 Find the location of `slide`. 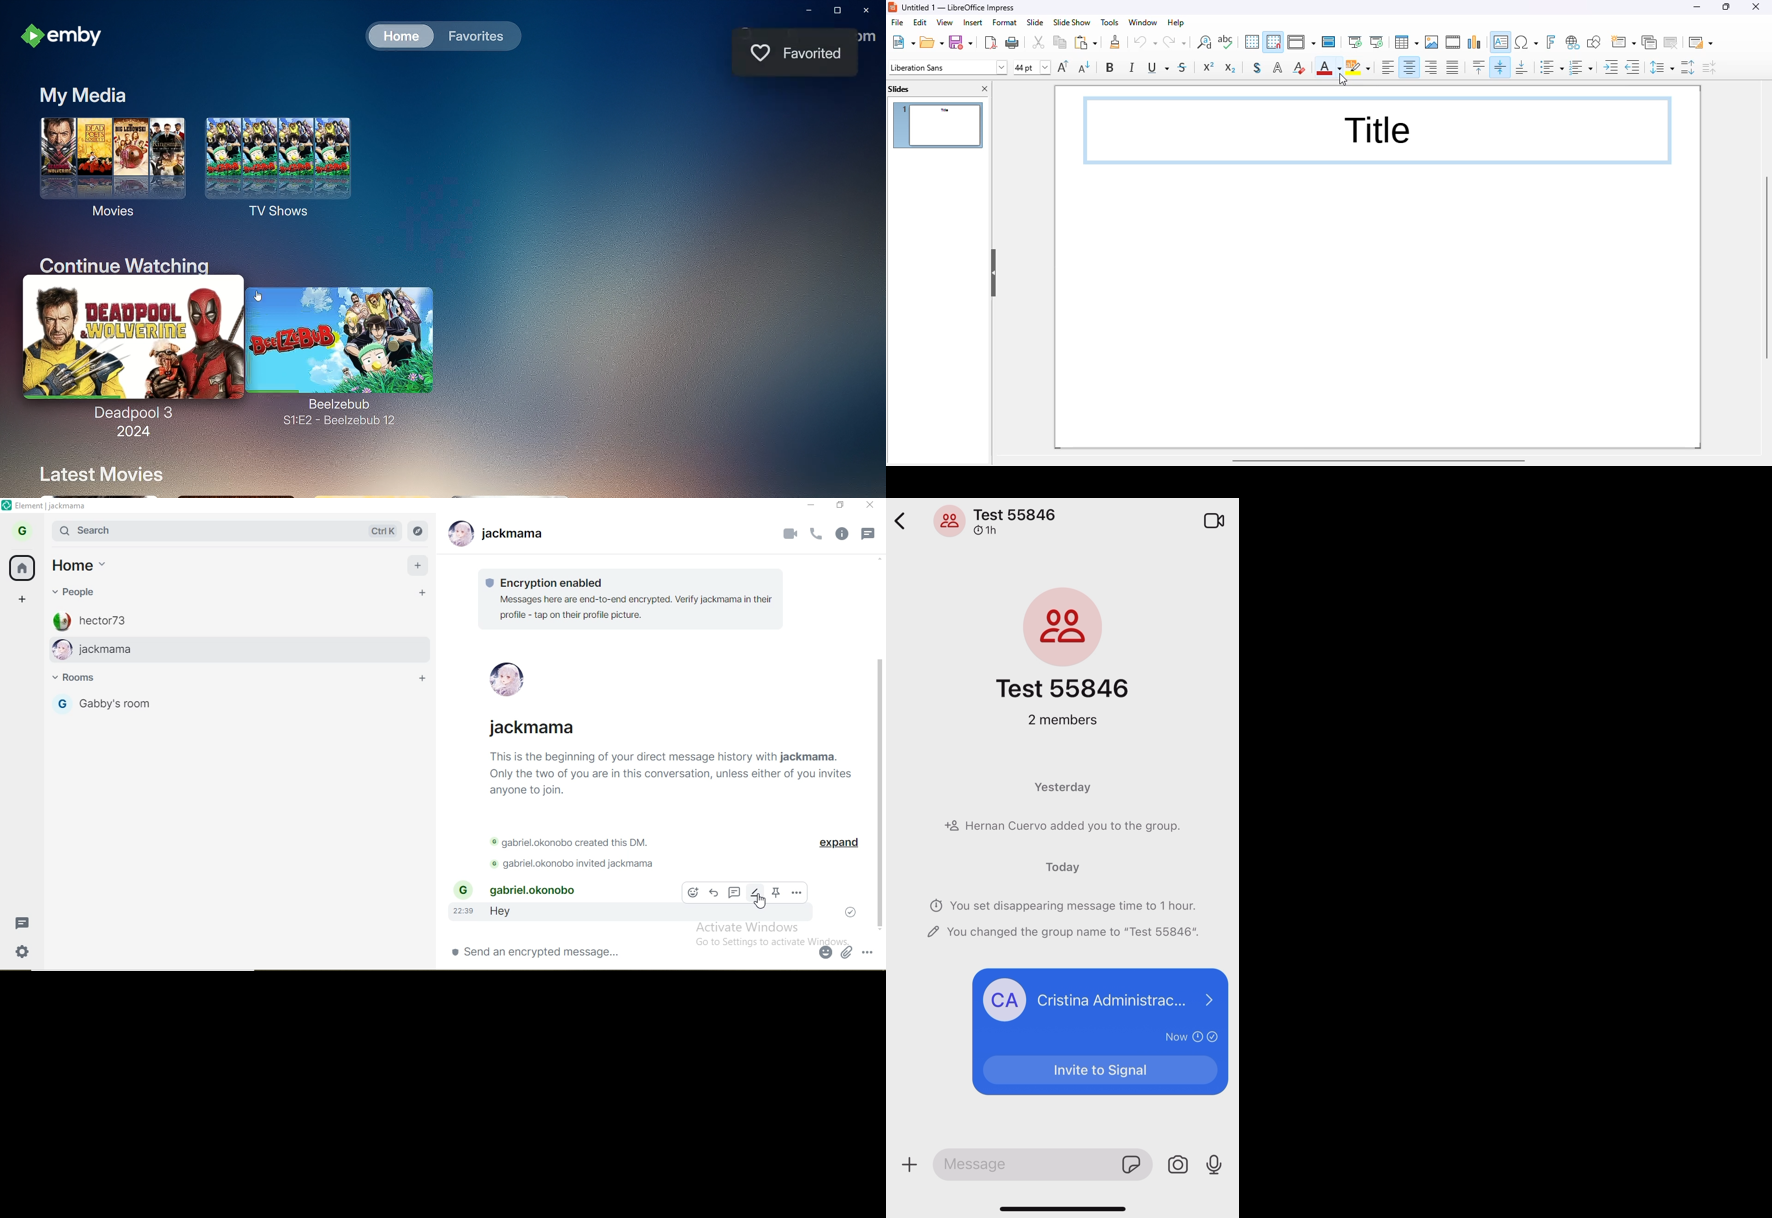

slide is located at coordinates (1035, 23).